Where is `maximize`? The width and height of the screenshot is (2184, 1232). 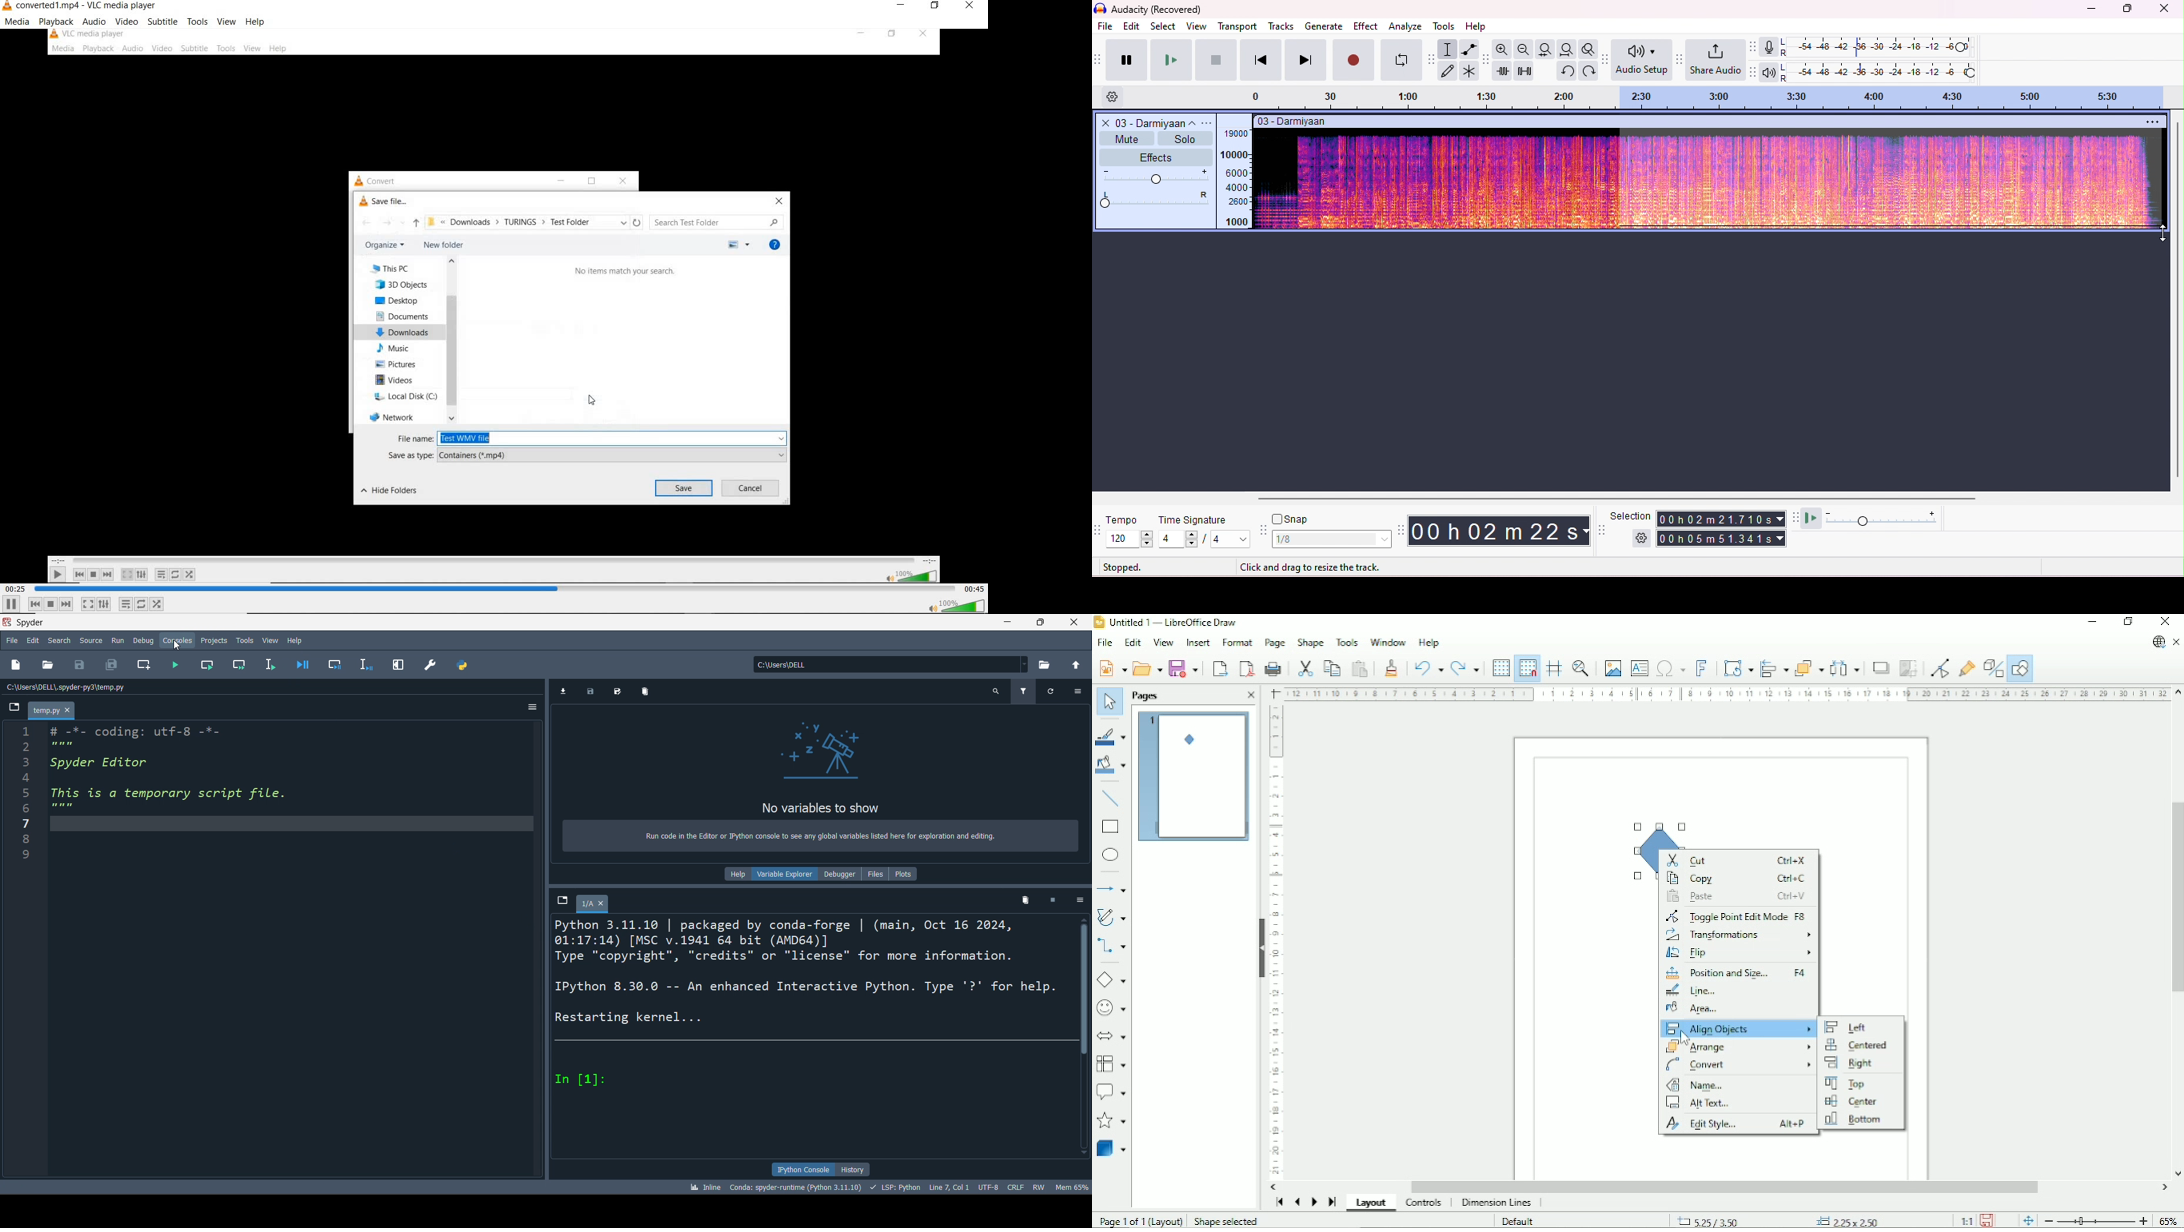 maximize is located at coordinates (2126, 9).